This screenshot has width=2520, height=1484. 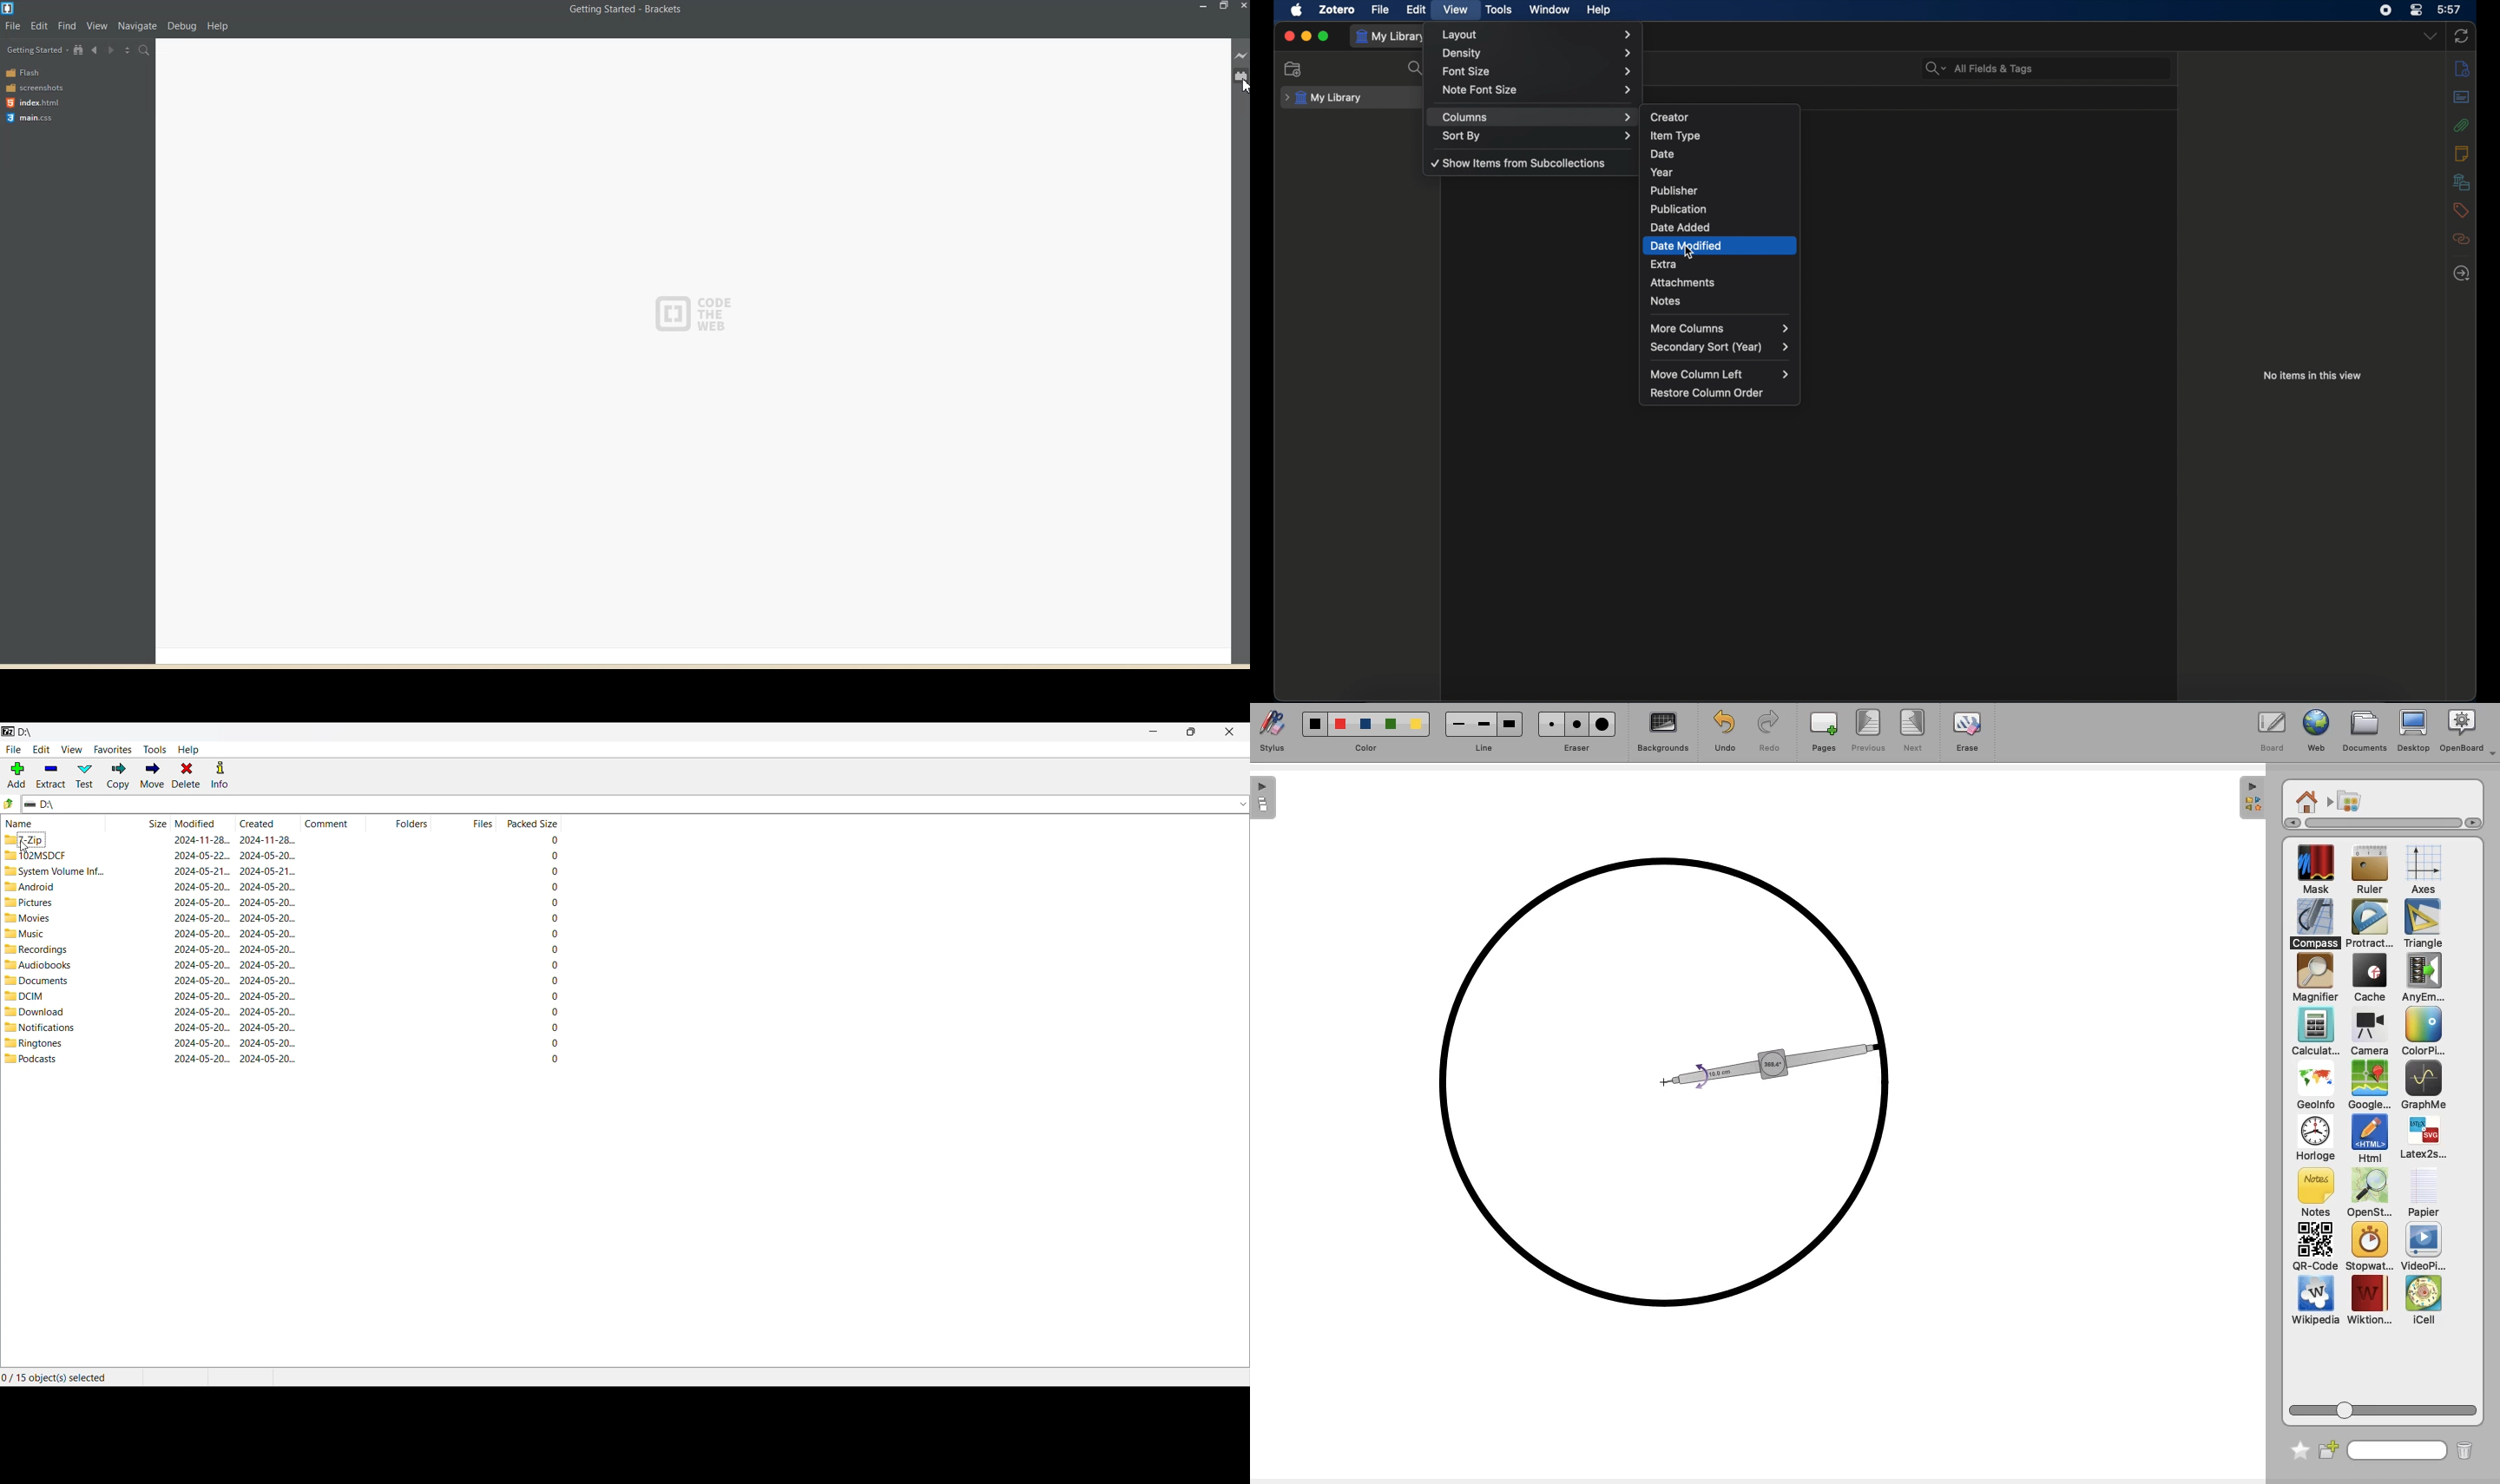 I want to click on created date & time, so click(x=267, y=949).